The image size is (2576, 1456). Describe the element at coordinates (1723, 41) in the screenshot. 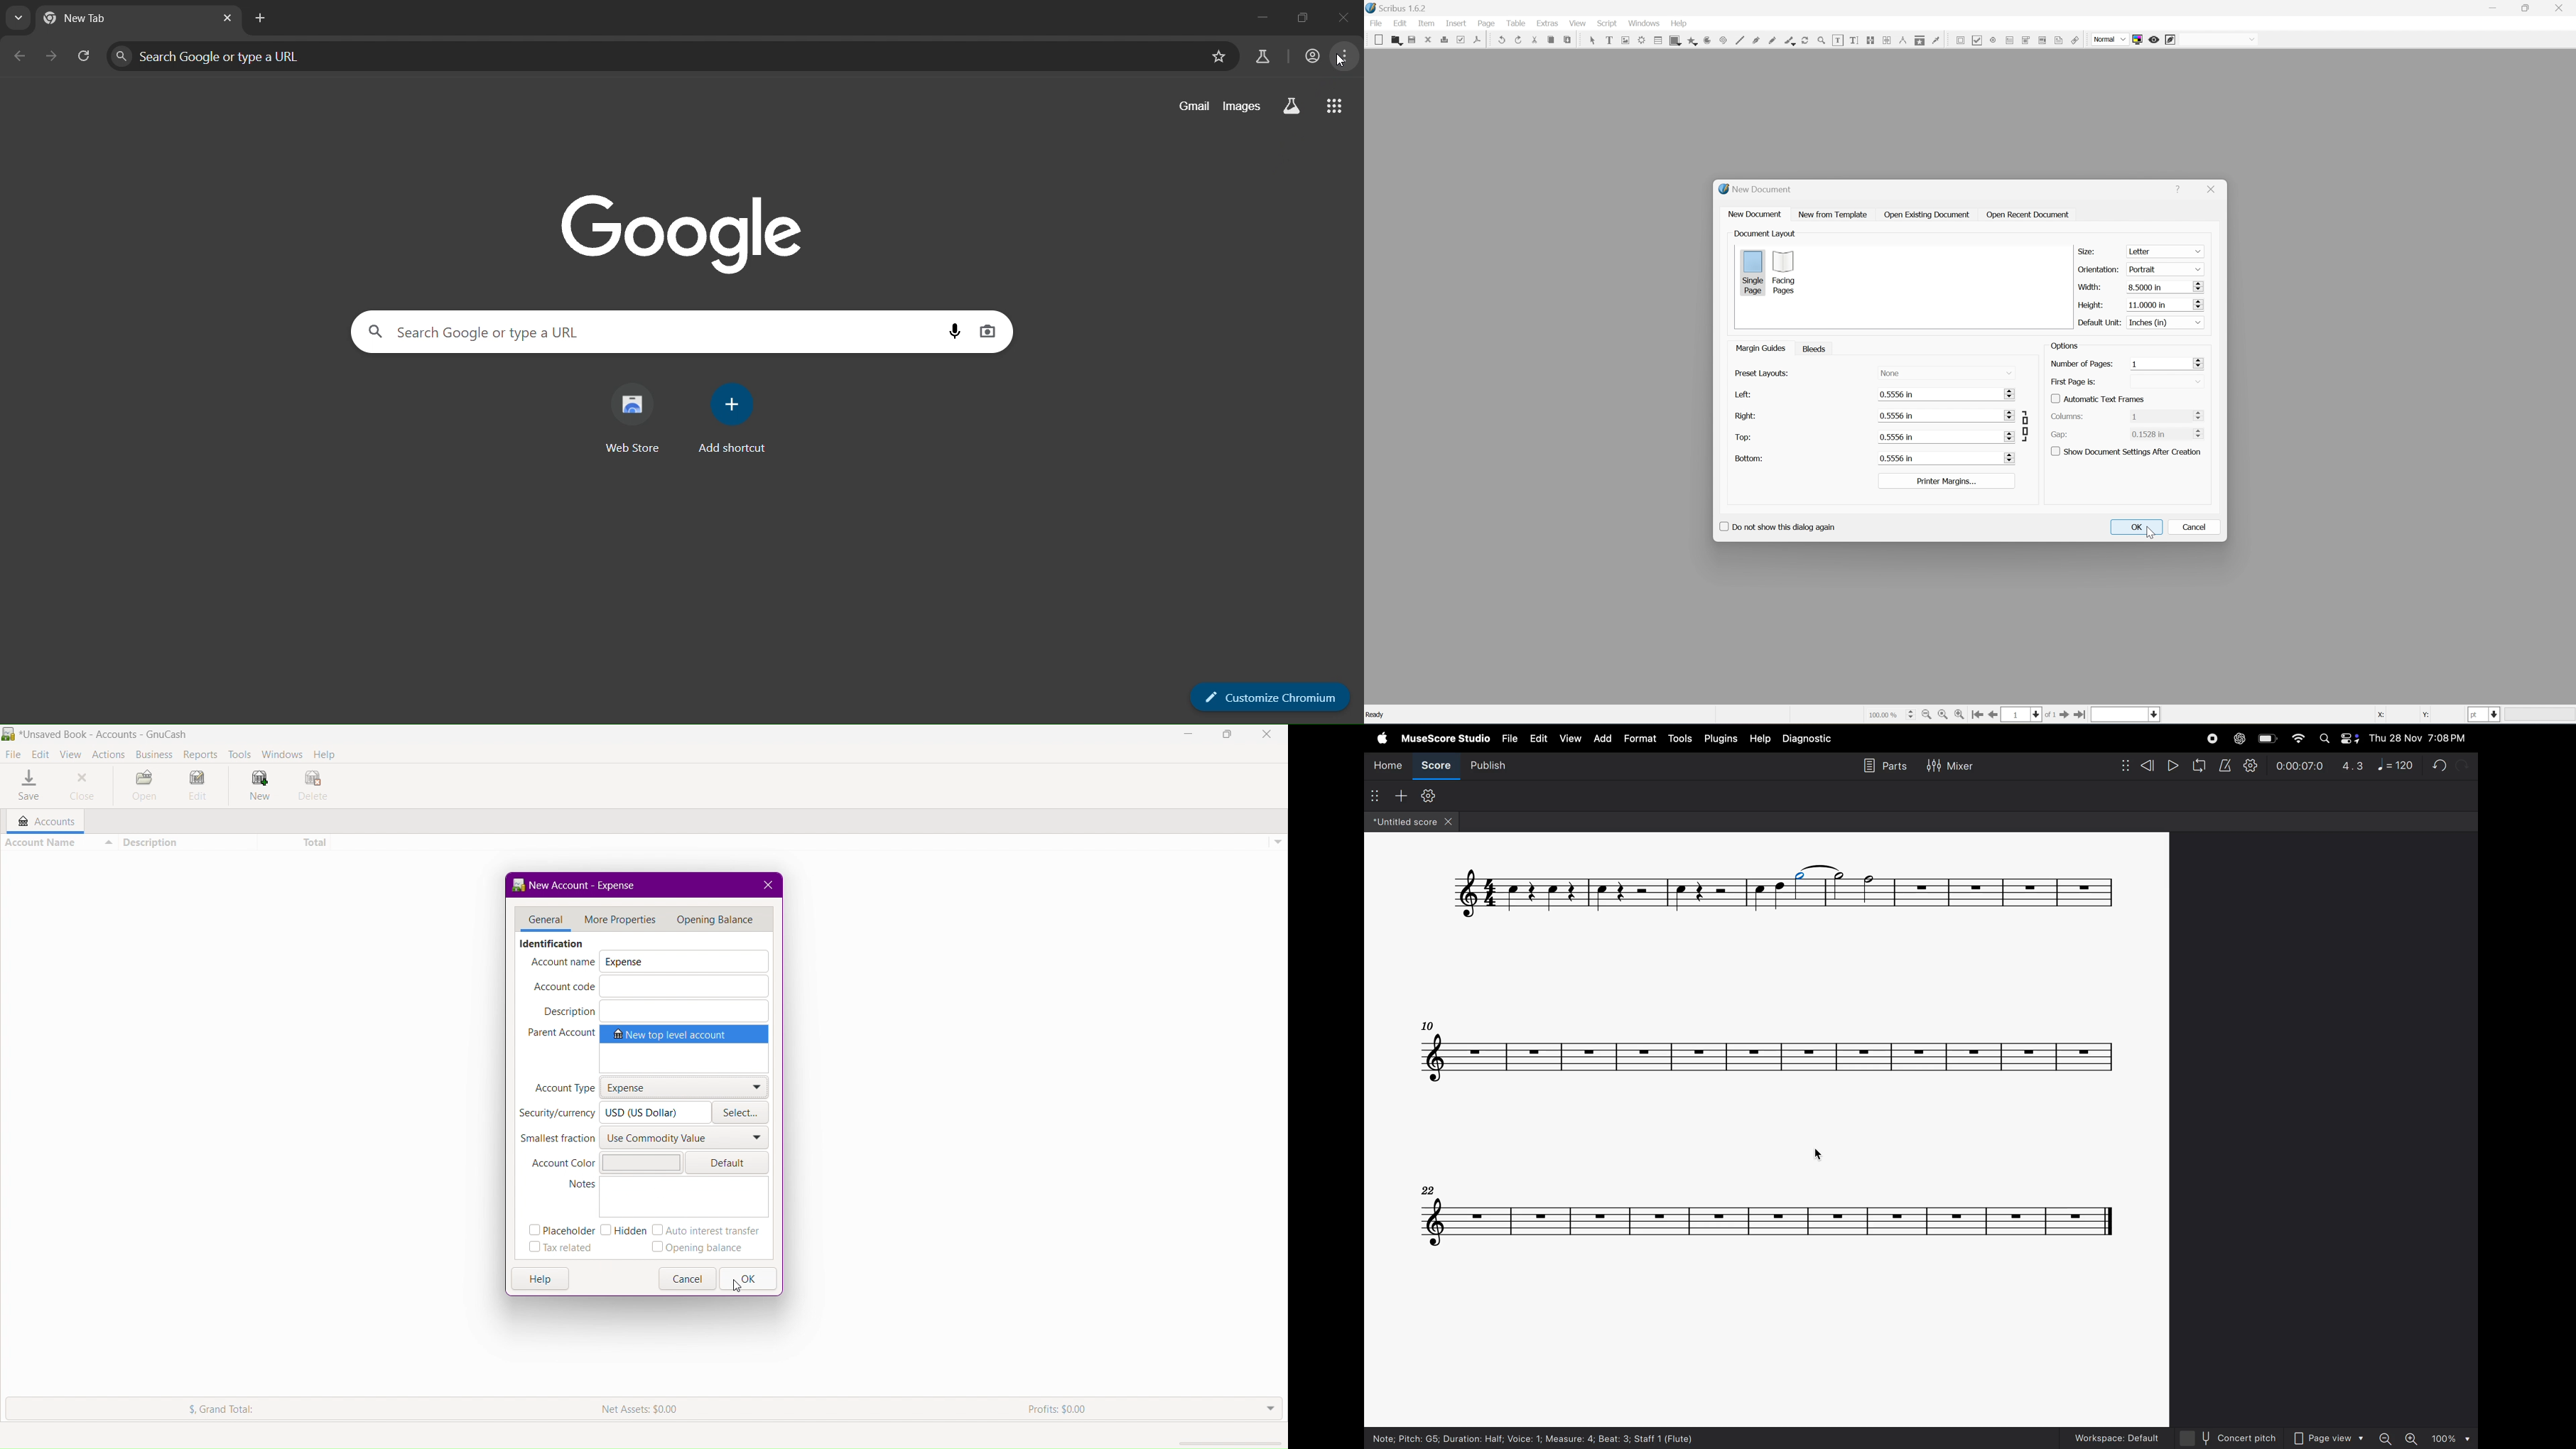

I see `spiral` at that location.